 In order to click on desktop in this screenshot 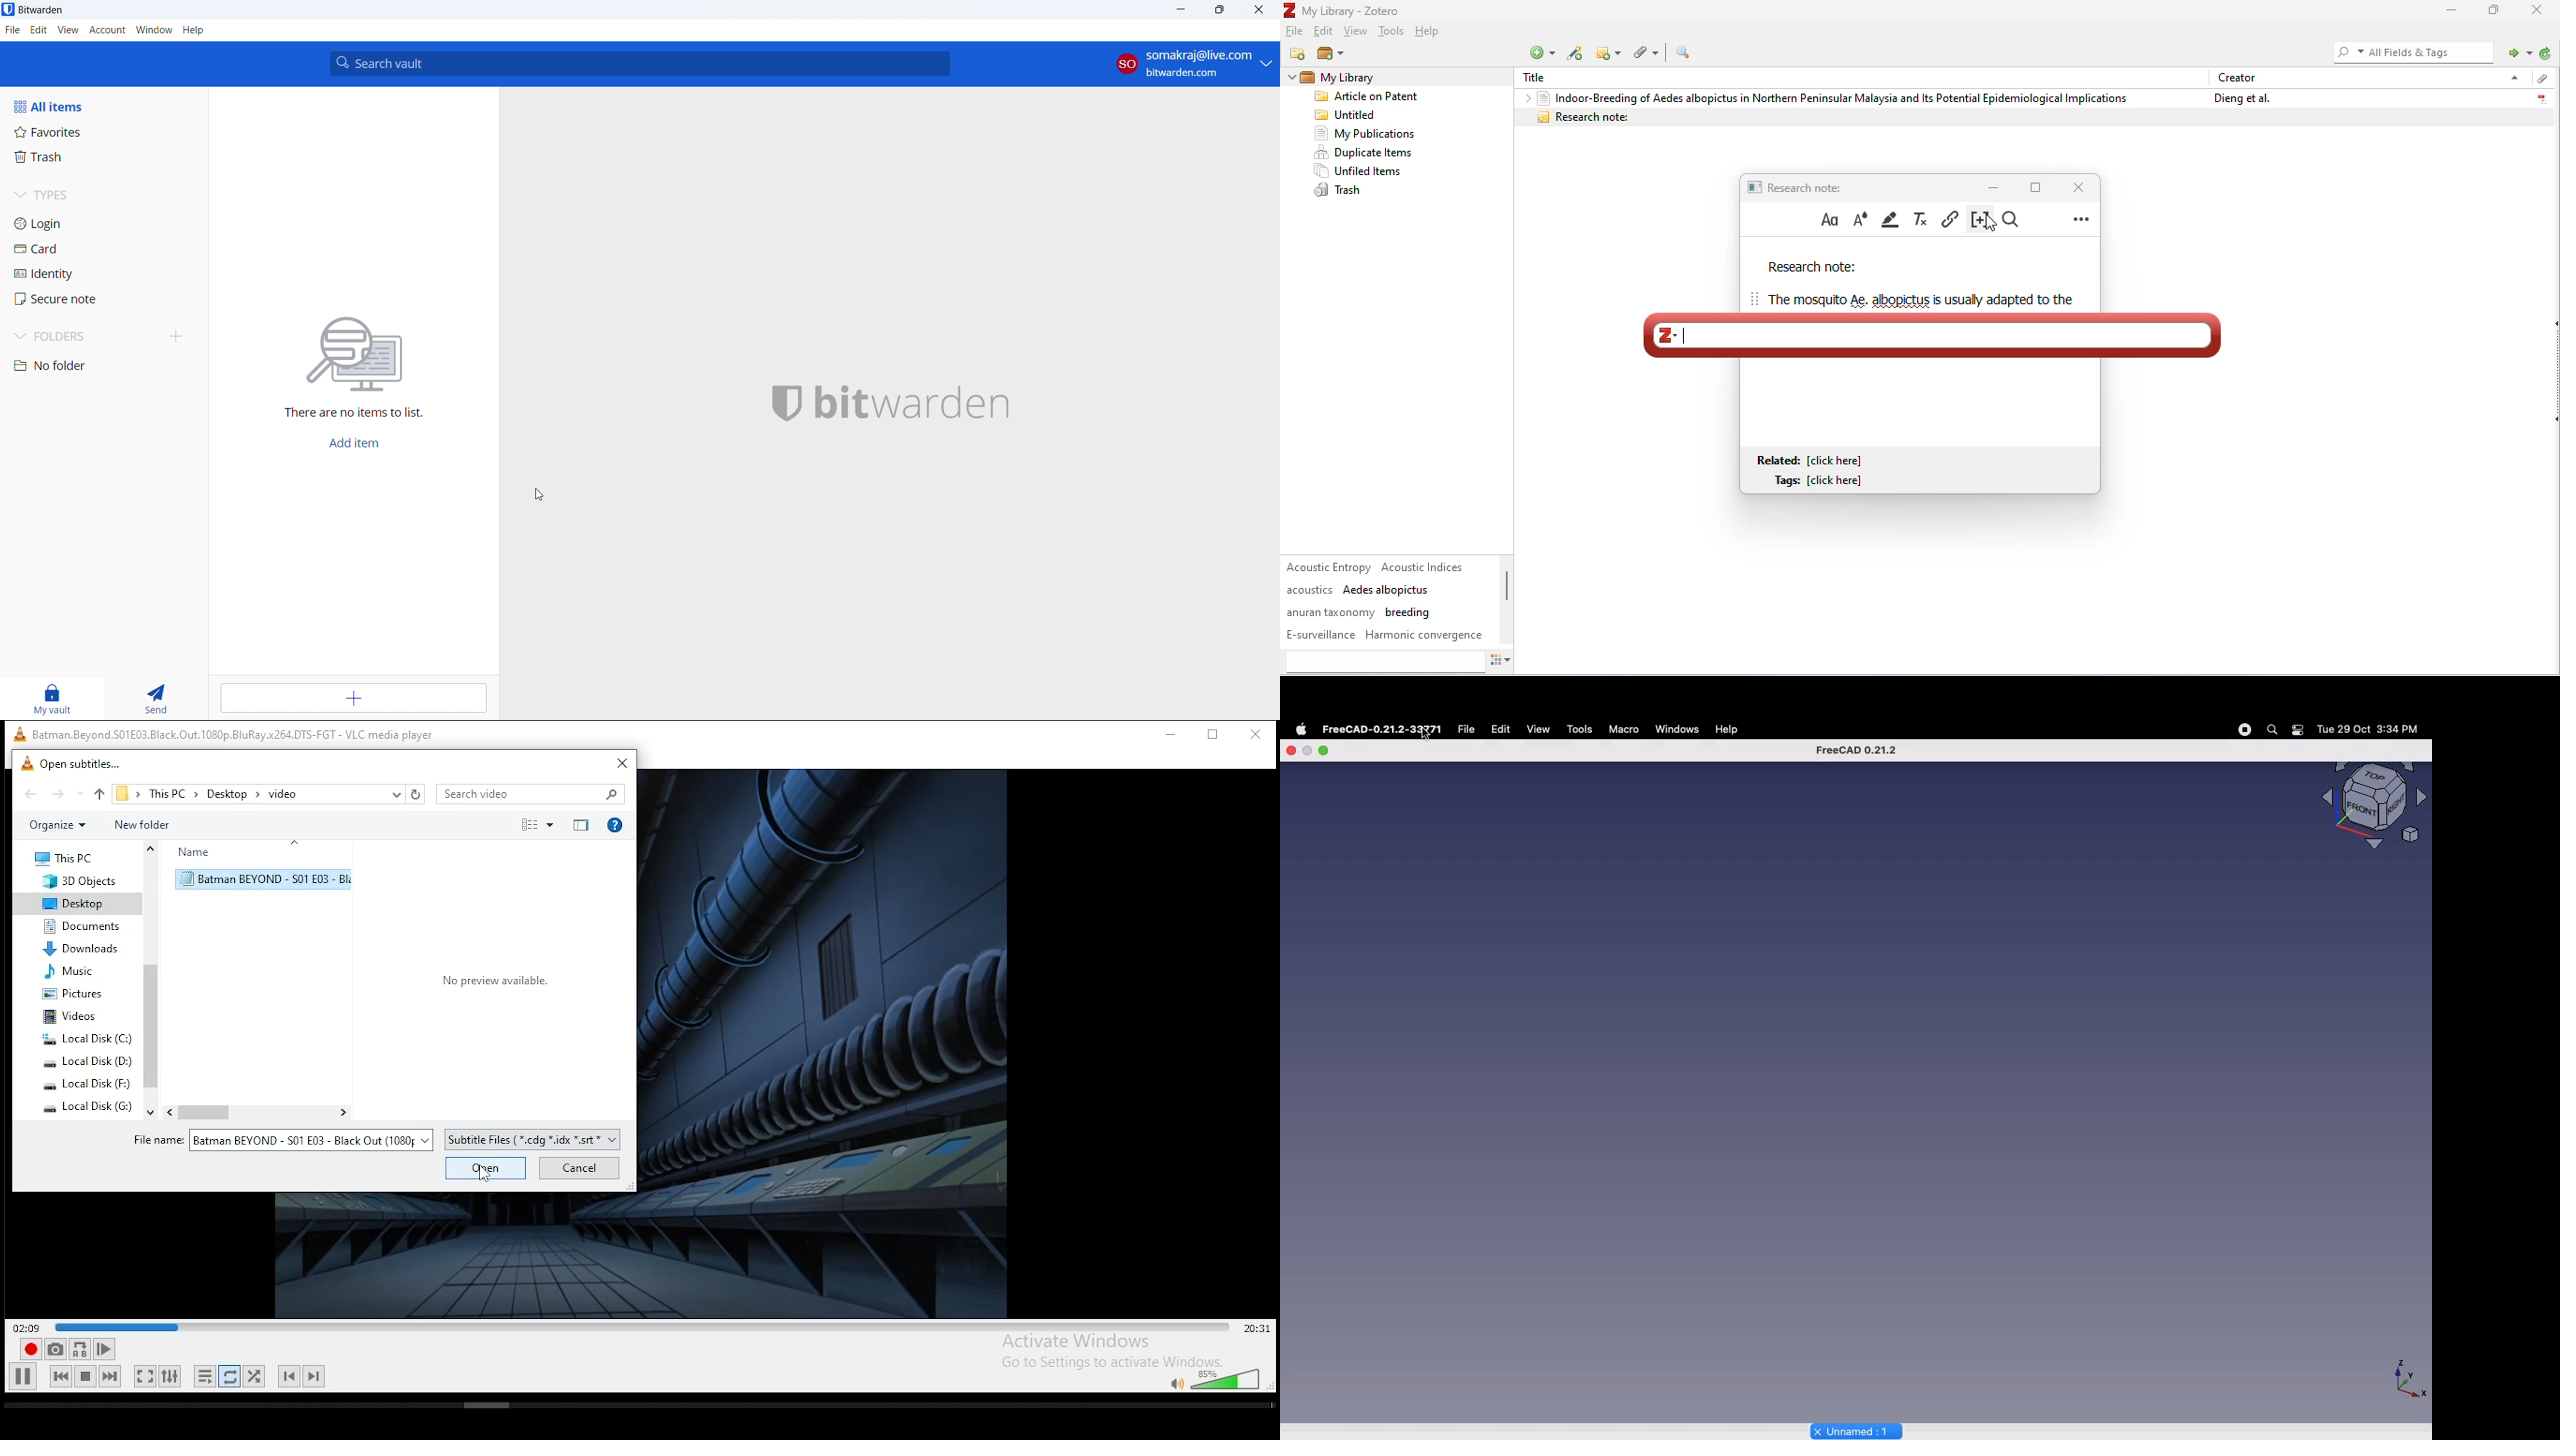, I will do `click(226, 794)`.